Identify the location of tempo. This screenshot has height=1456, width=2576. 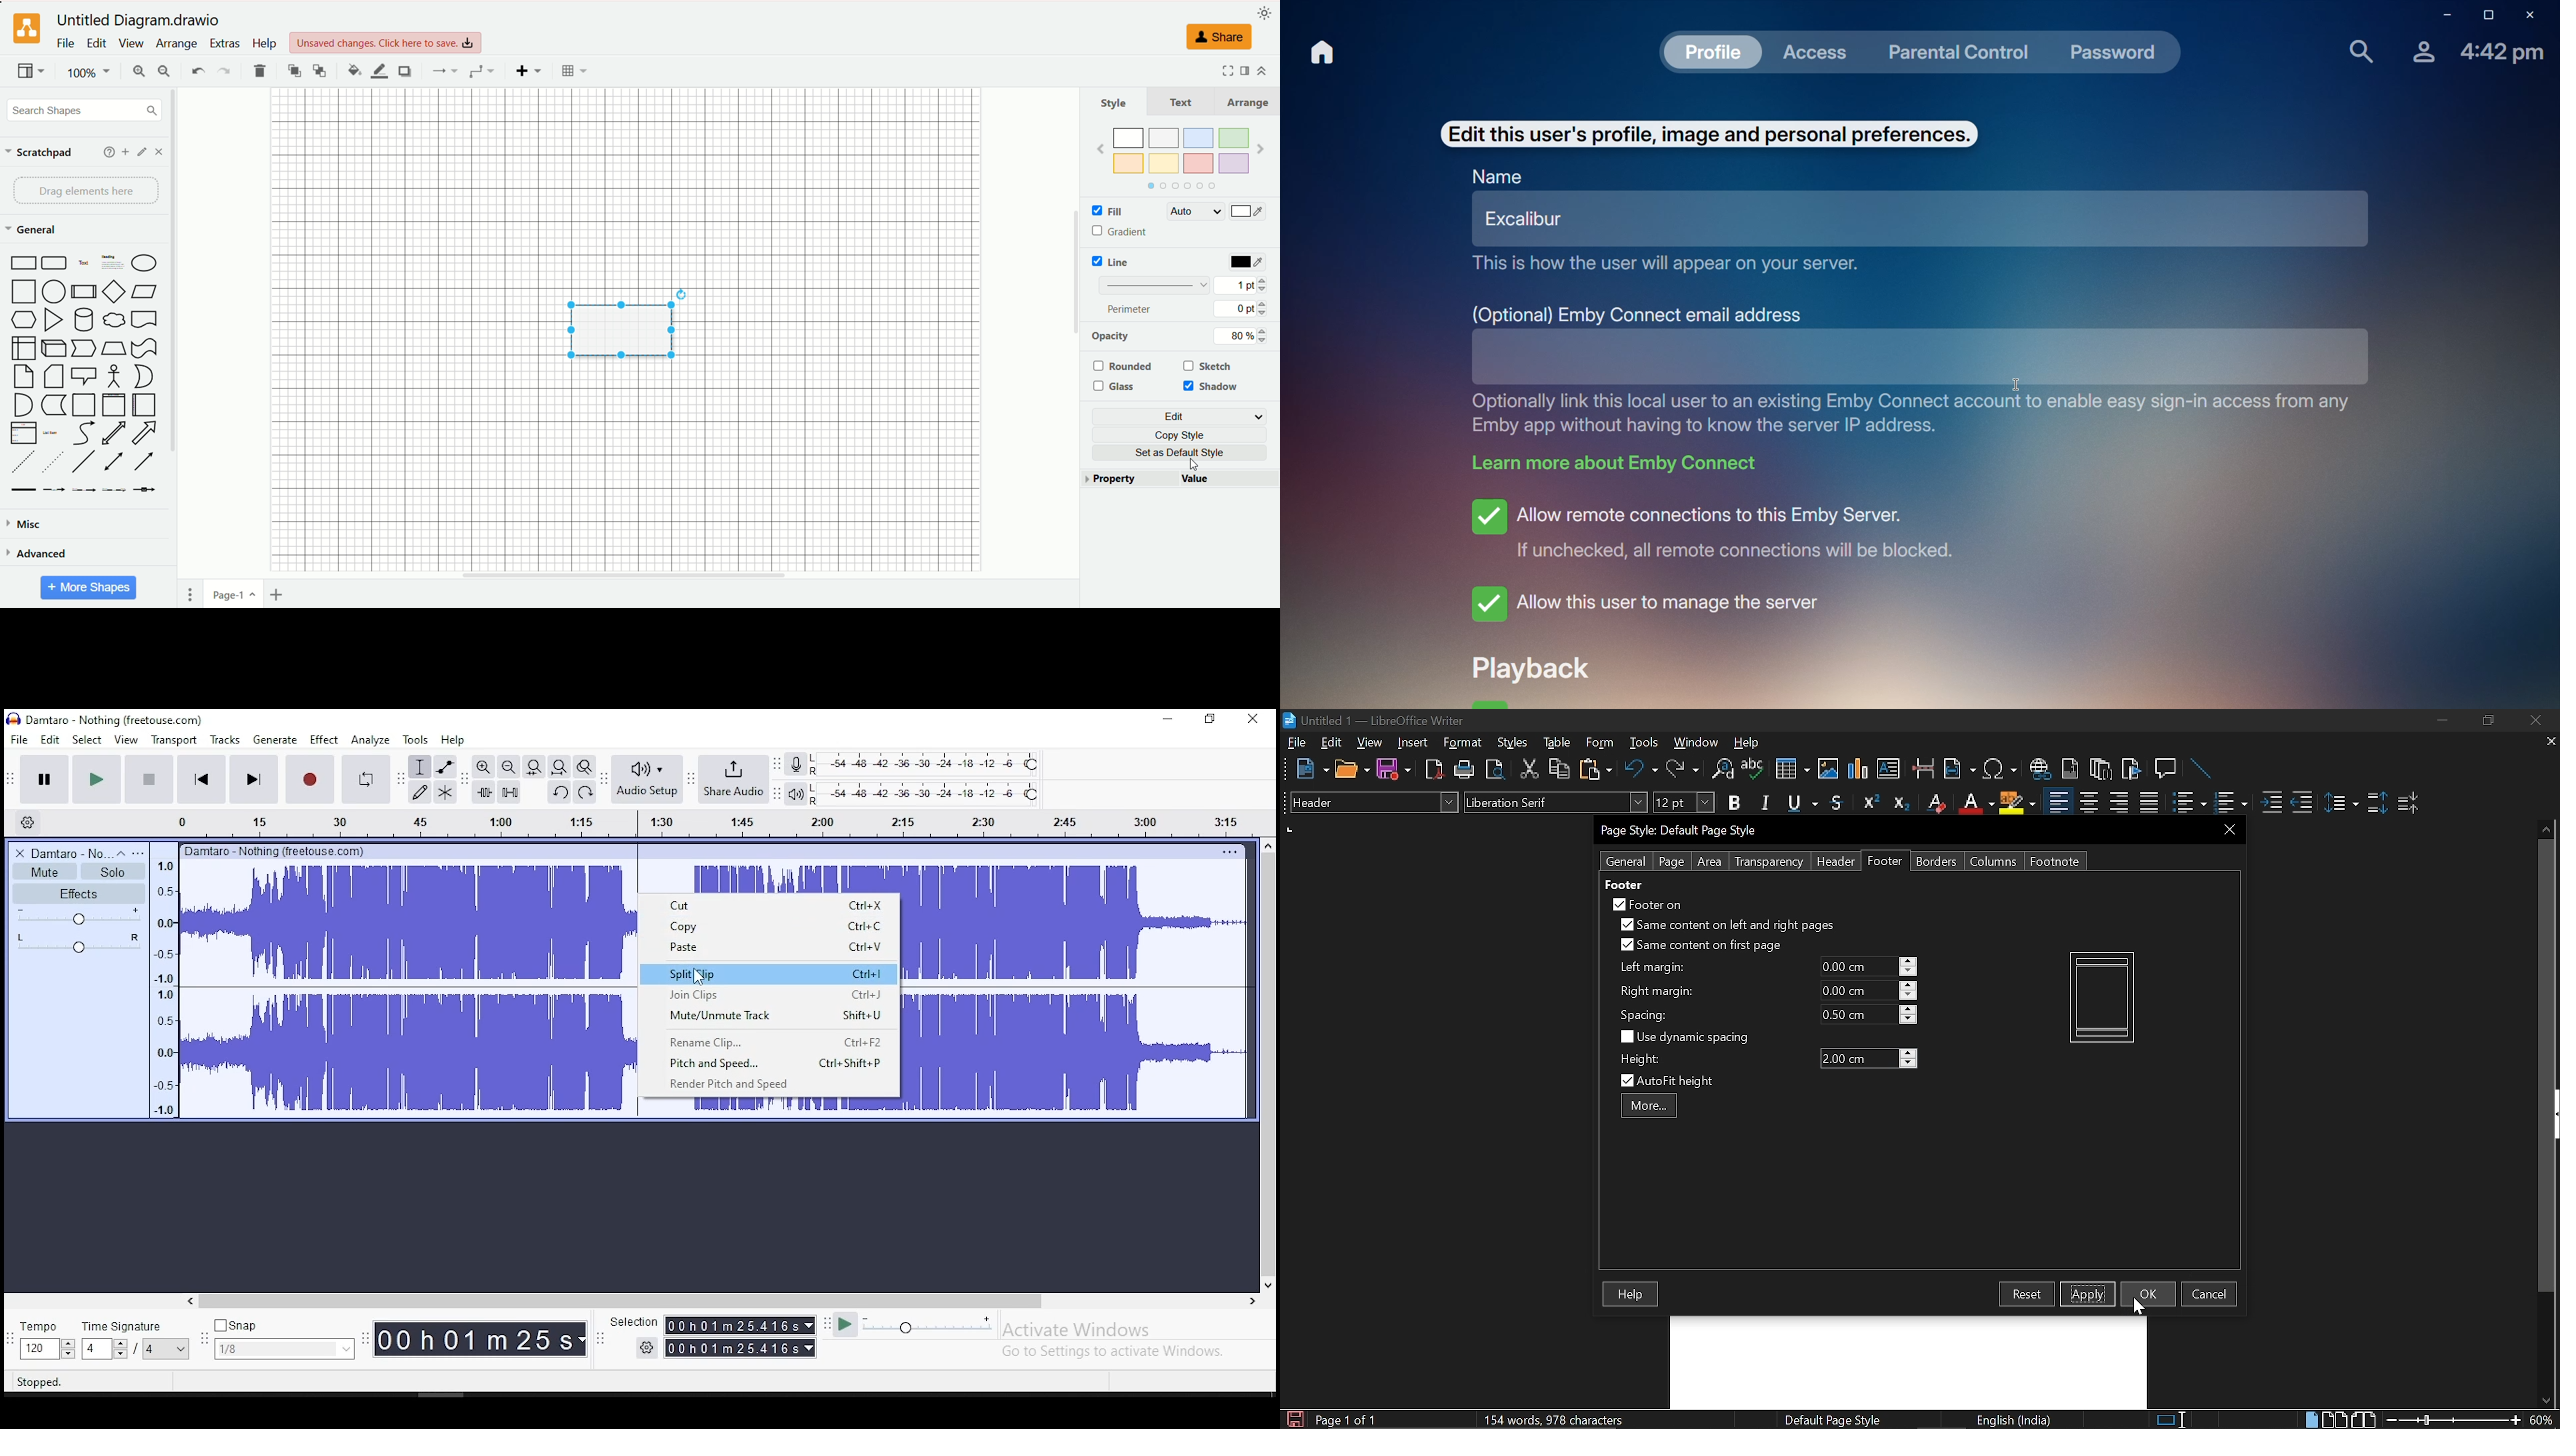
(42, 1326).